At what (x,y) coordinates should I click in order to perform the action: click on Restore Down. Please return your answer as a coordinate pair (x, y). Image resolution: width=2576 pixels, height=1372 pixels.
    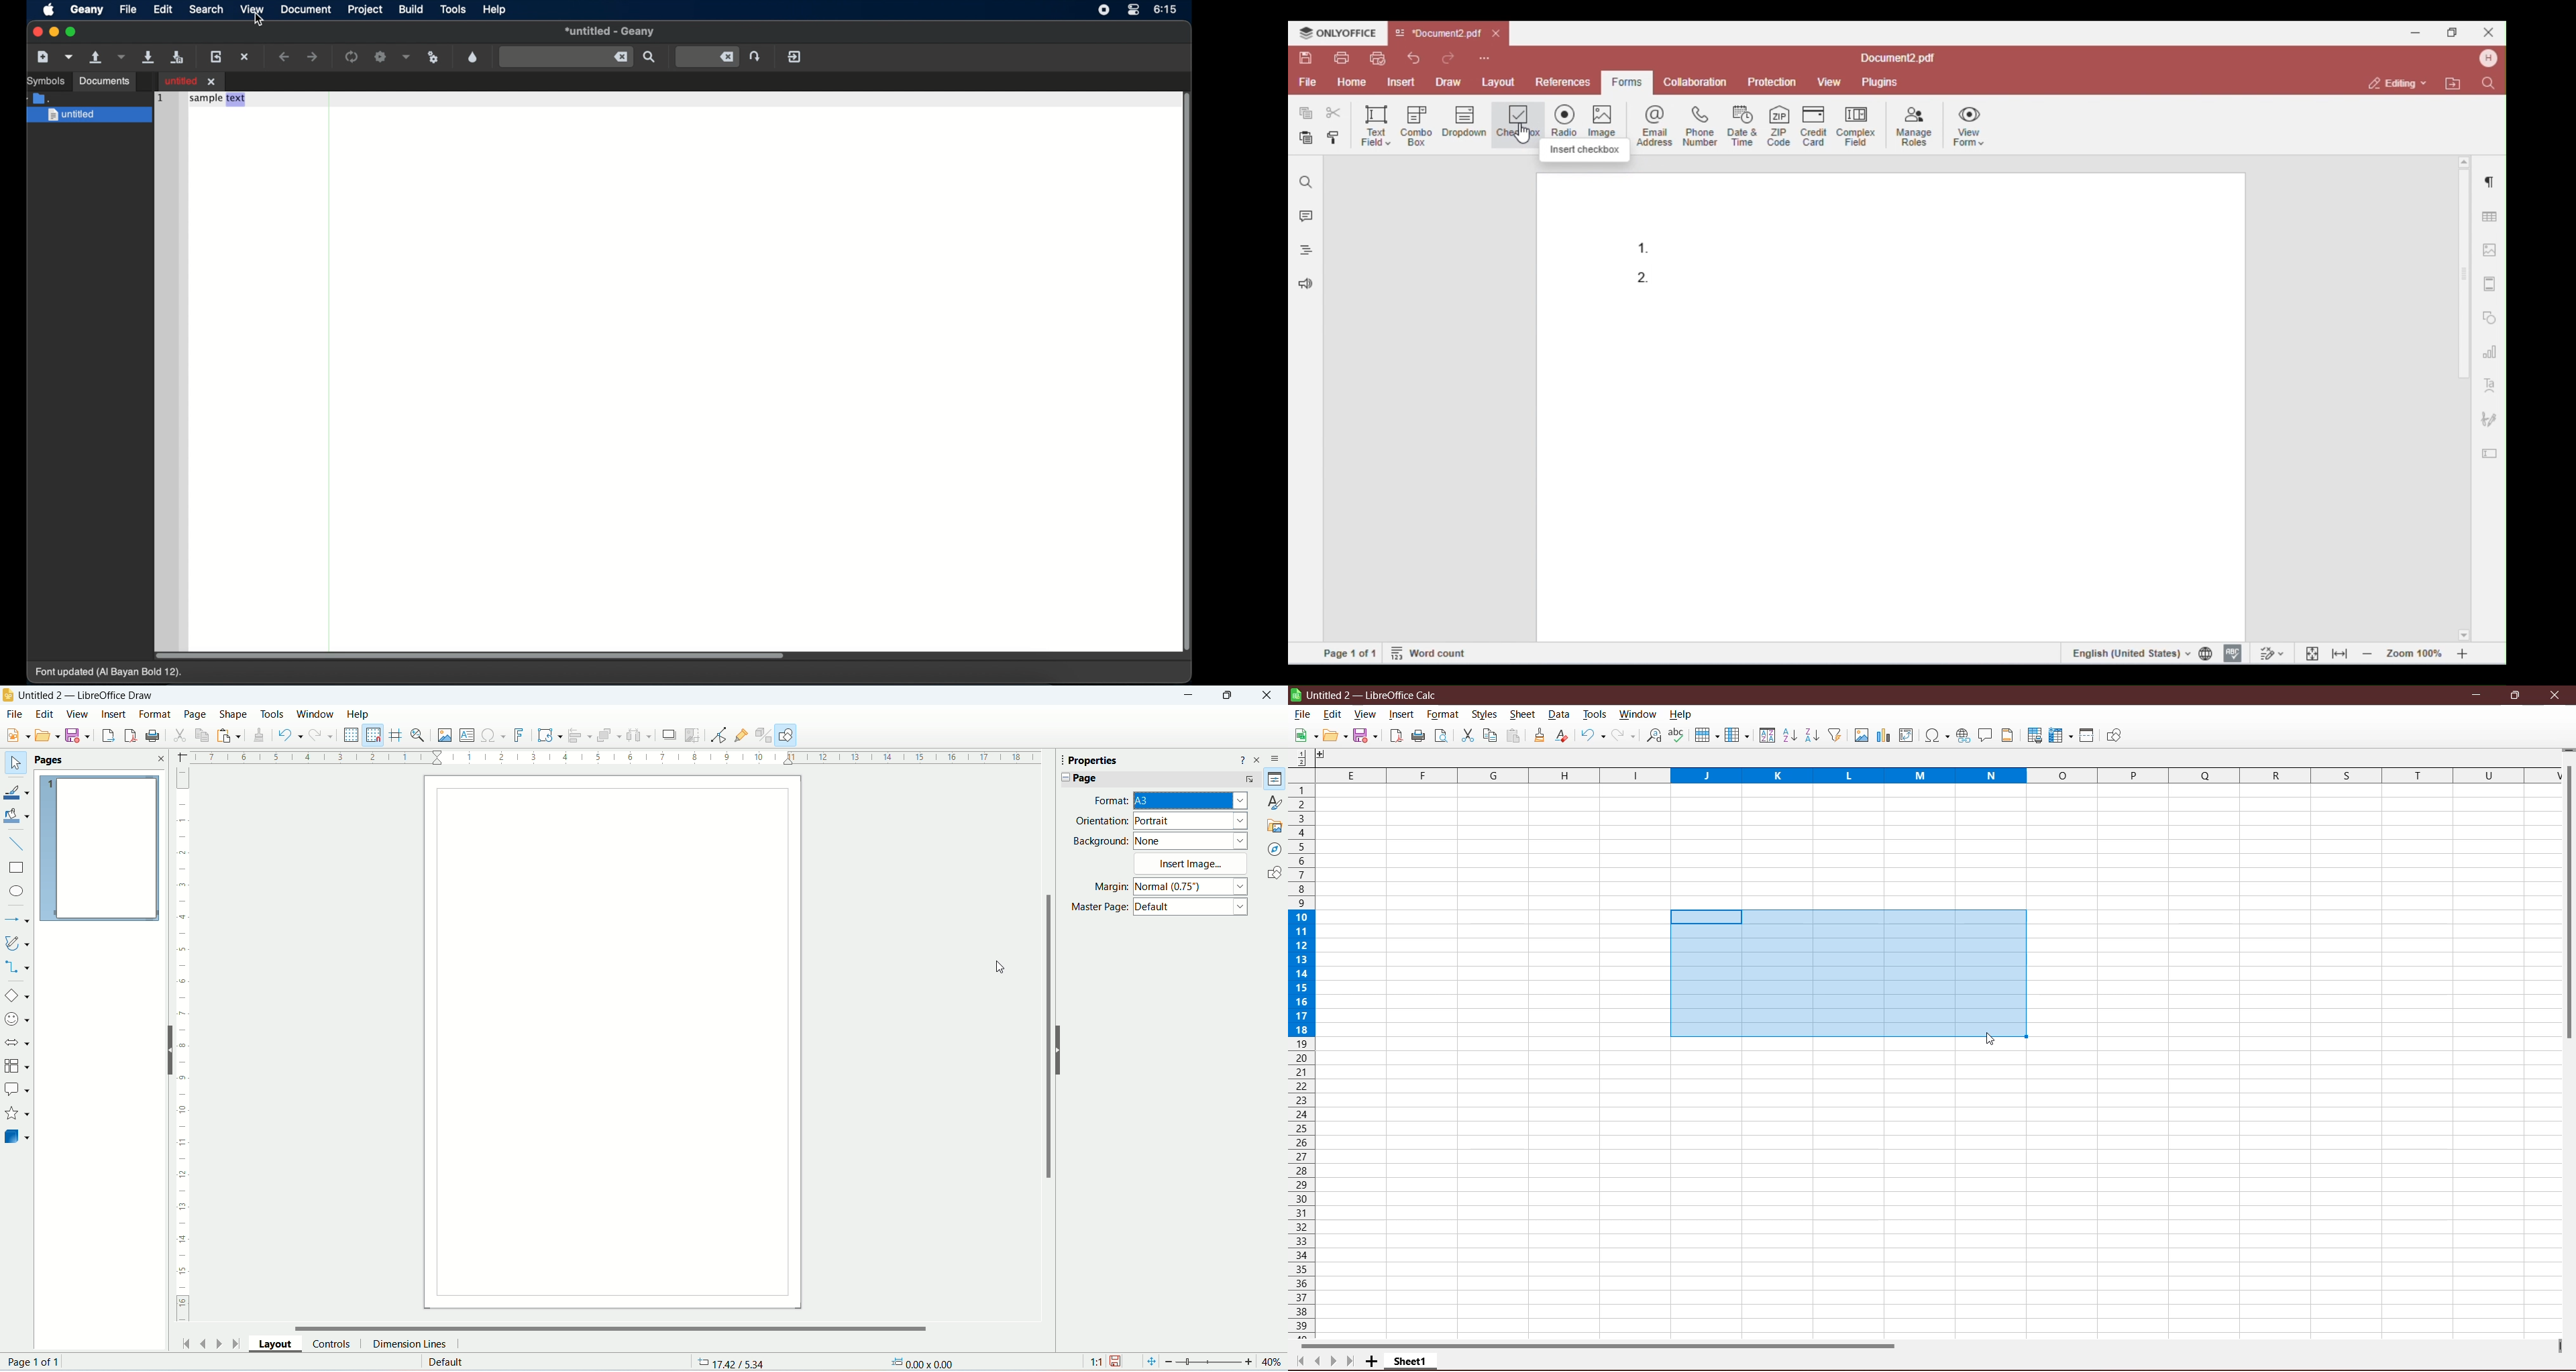
    Looking at the image, I should click on (2514, 695).